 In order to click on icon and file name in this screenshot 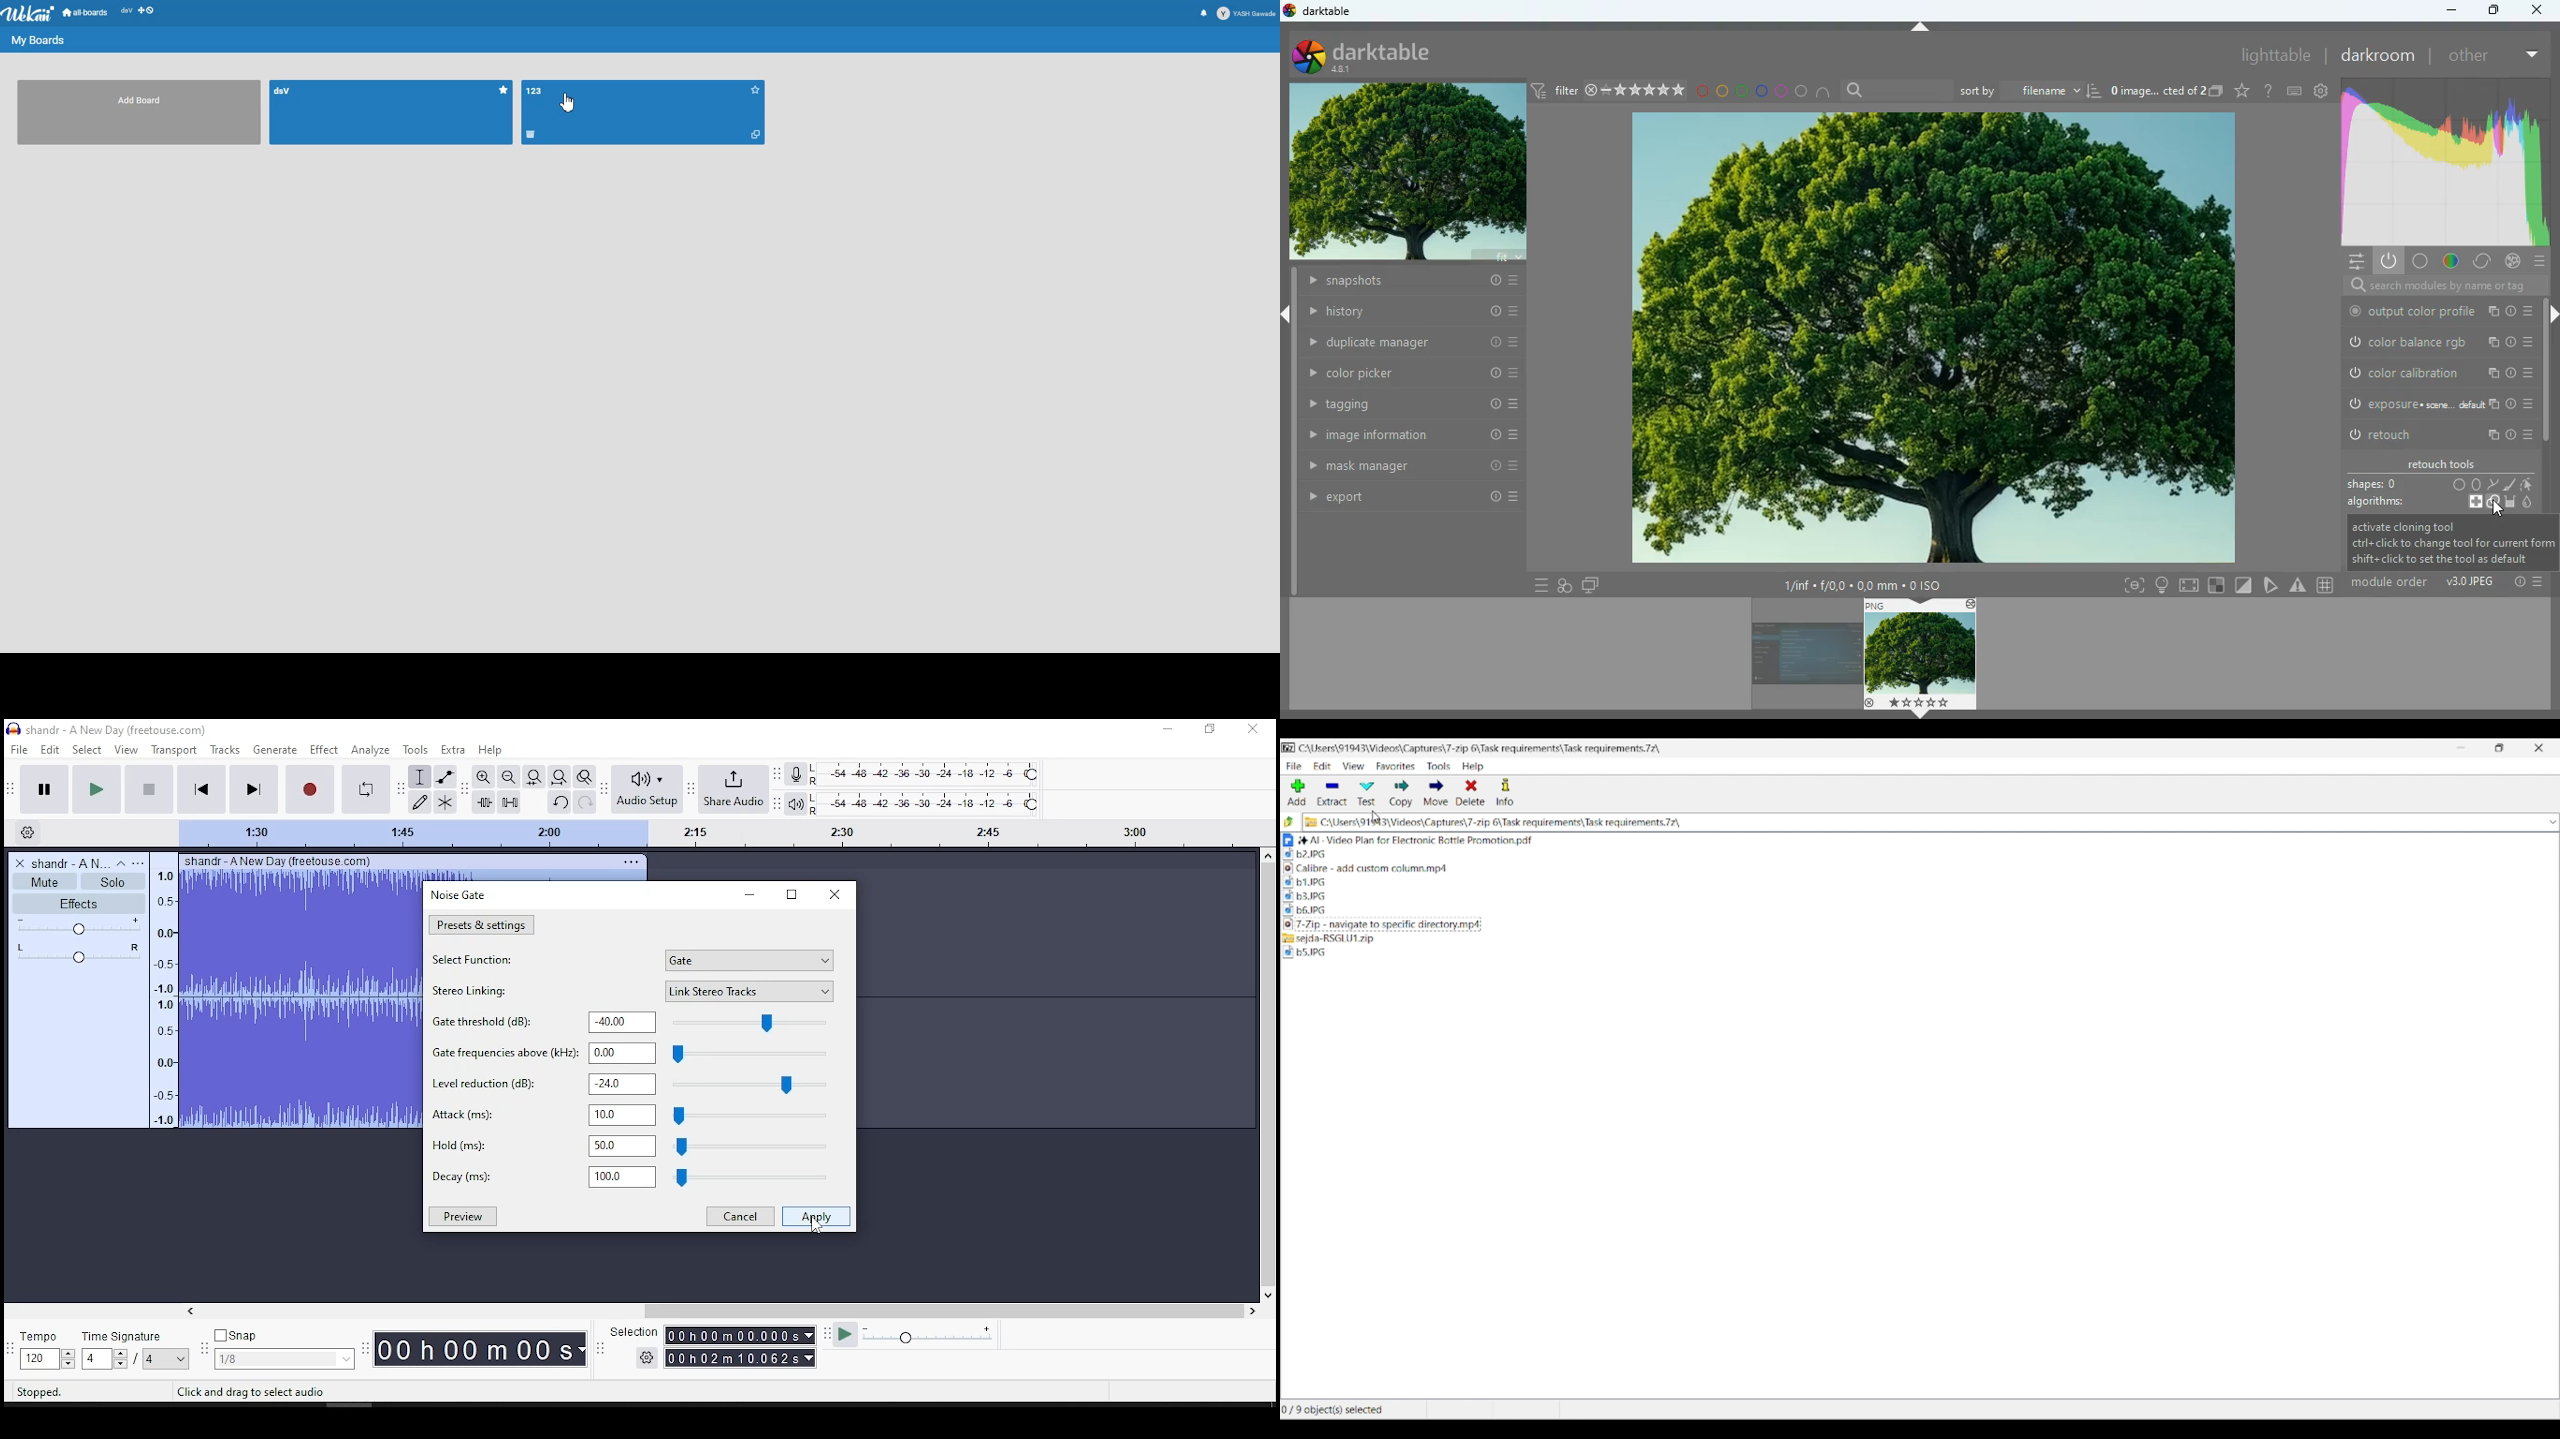, I will do `click(109, 731)`.